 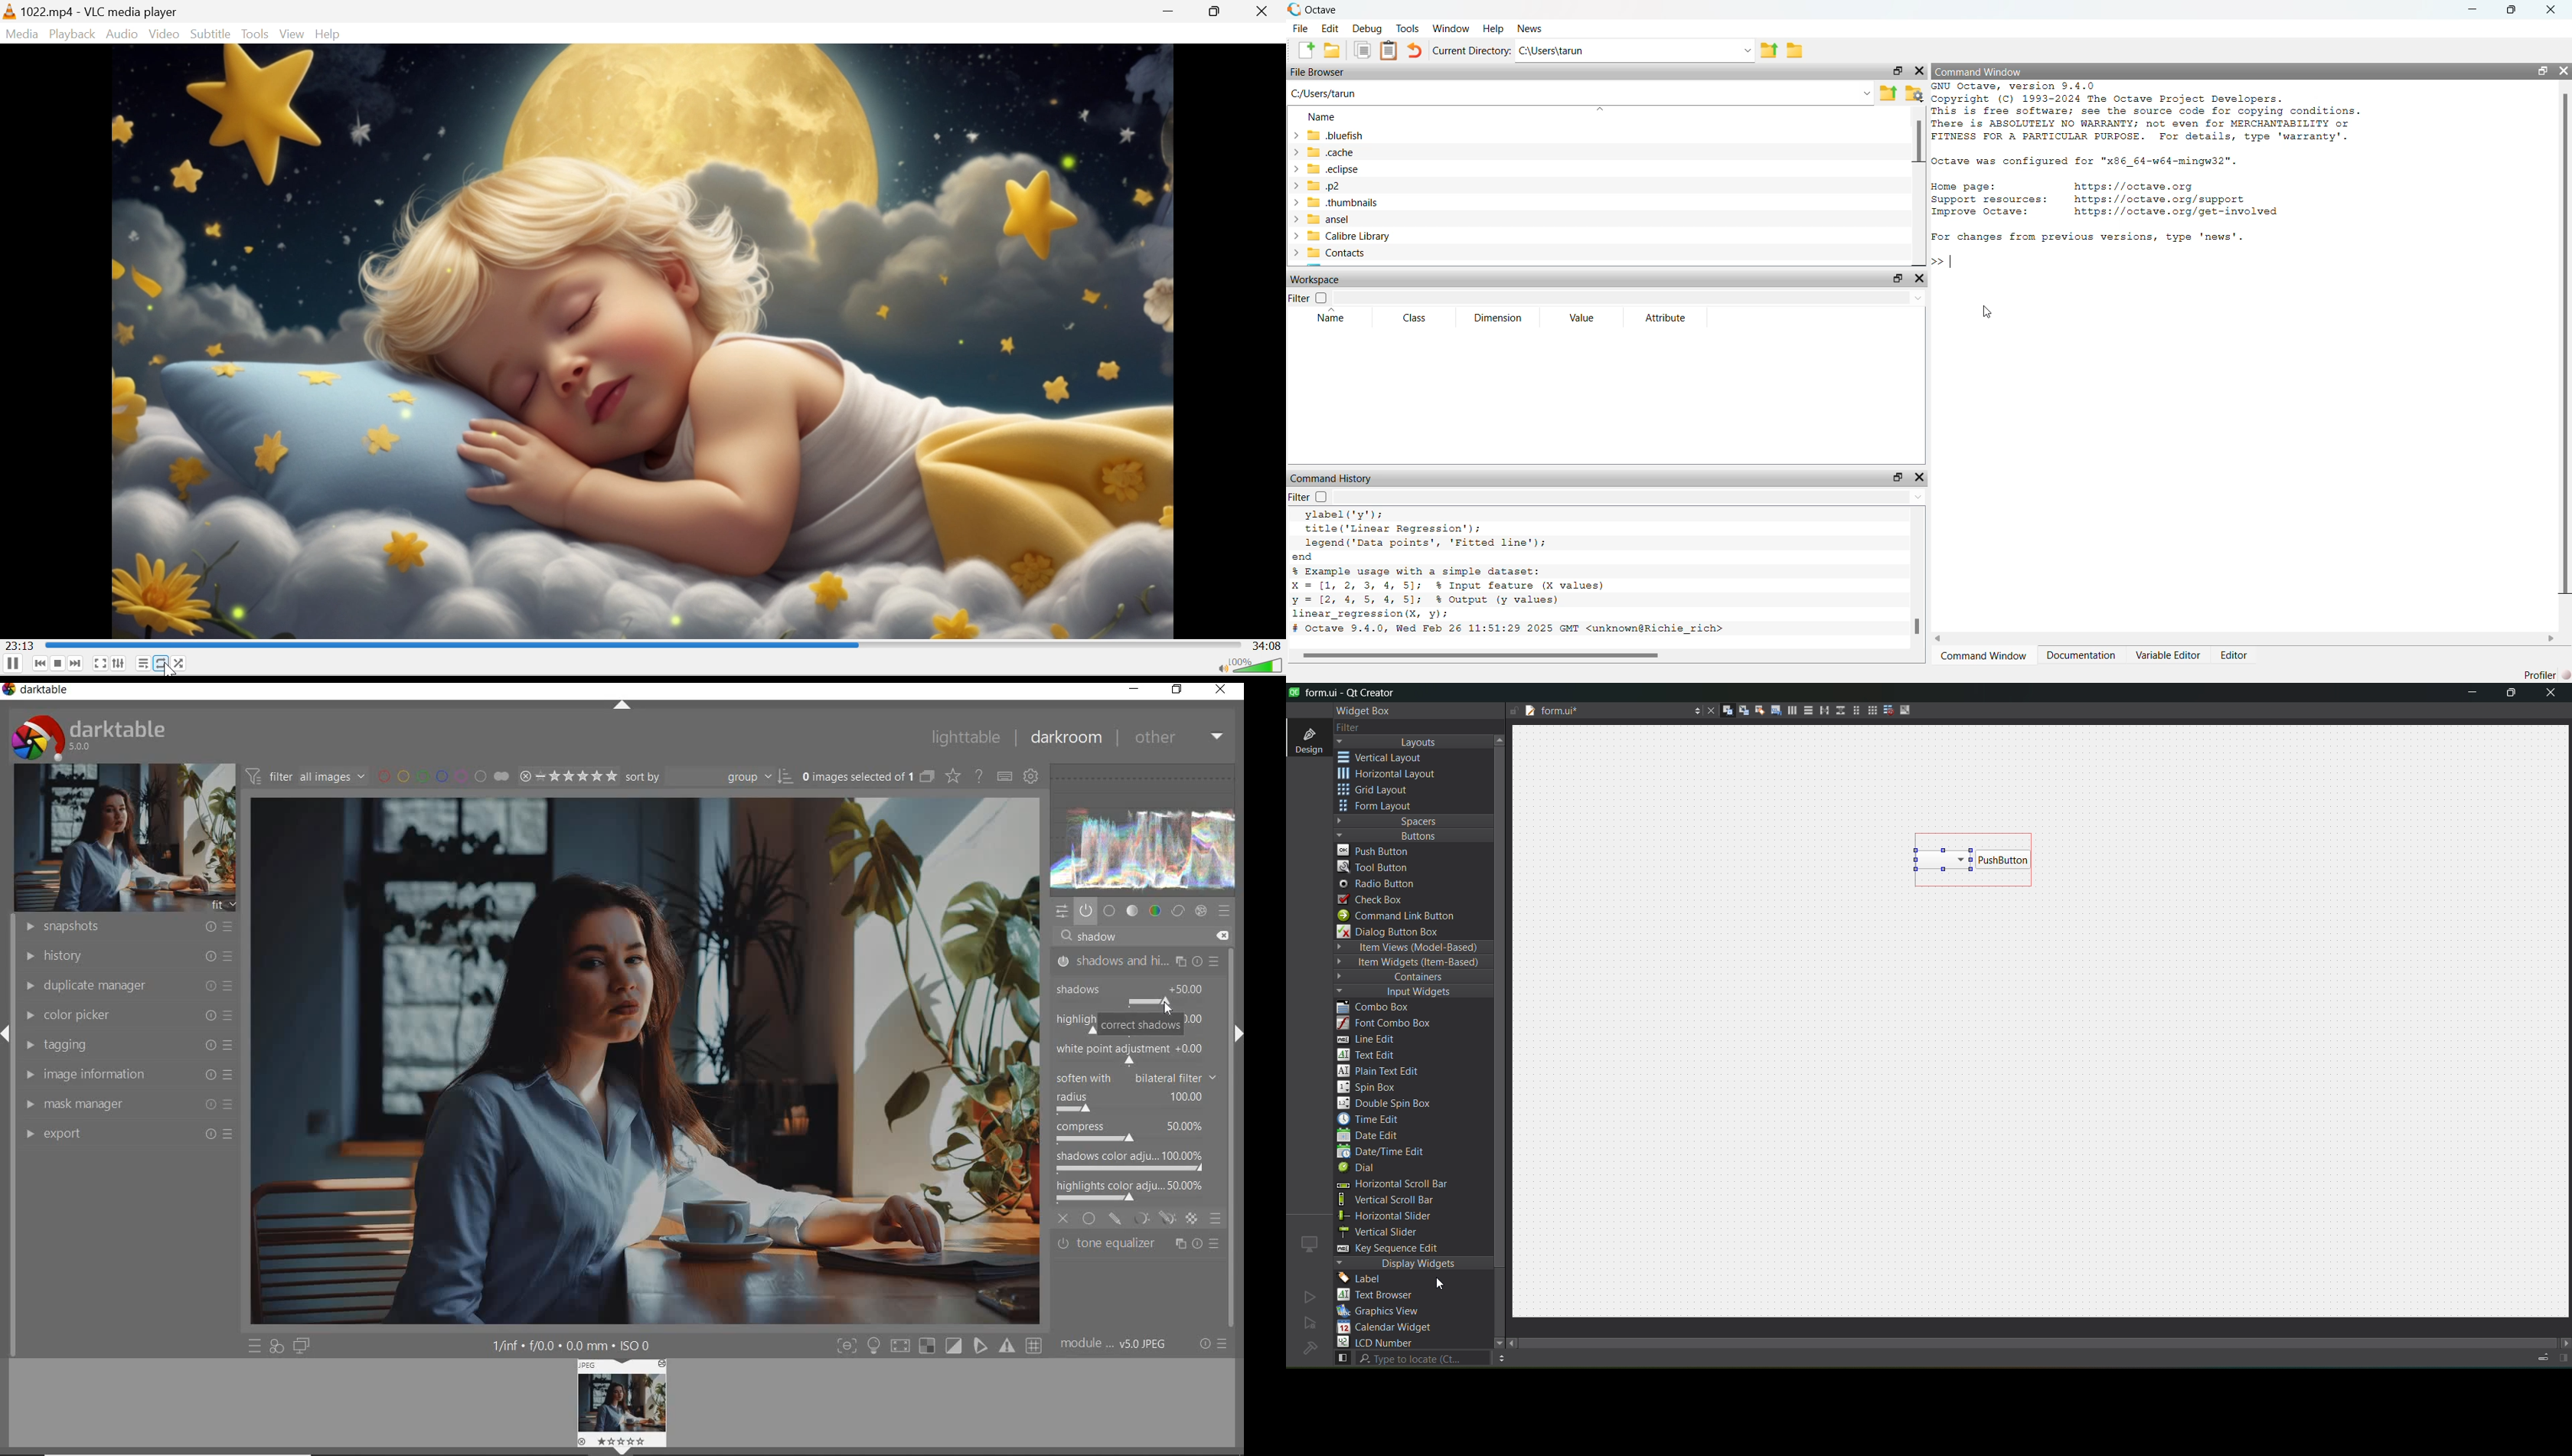 What do you see at coordinates (1917, 625) in the screenshot?
I see `scrollbar` at bounding box center [1917, 625].